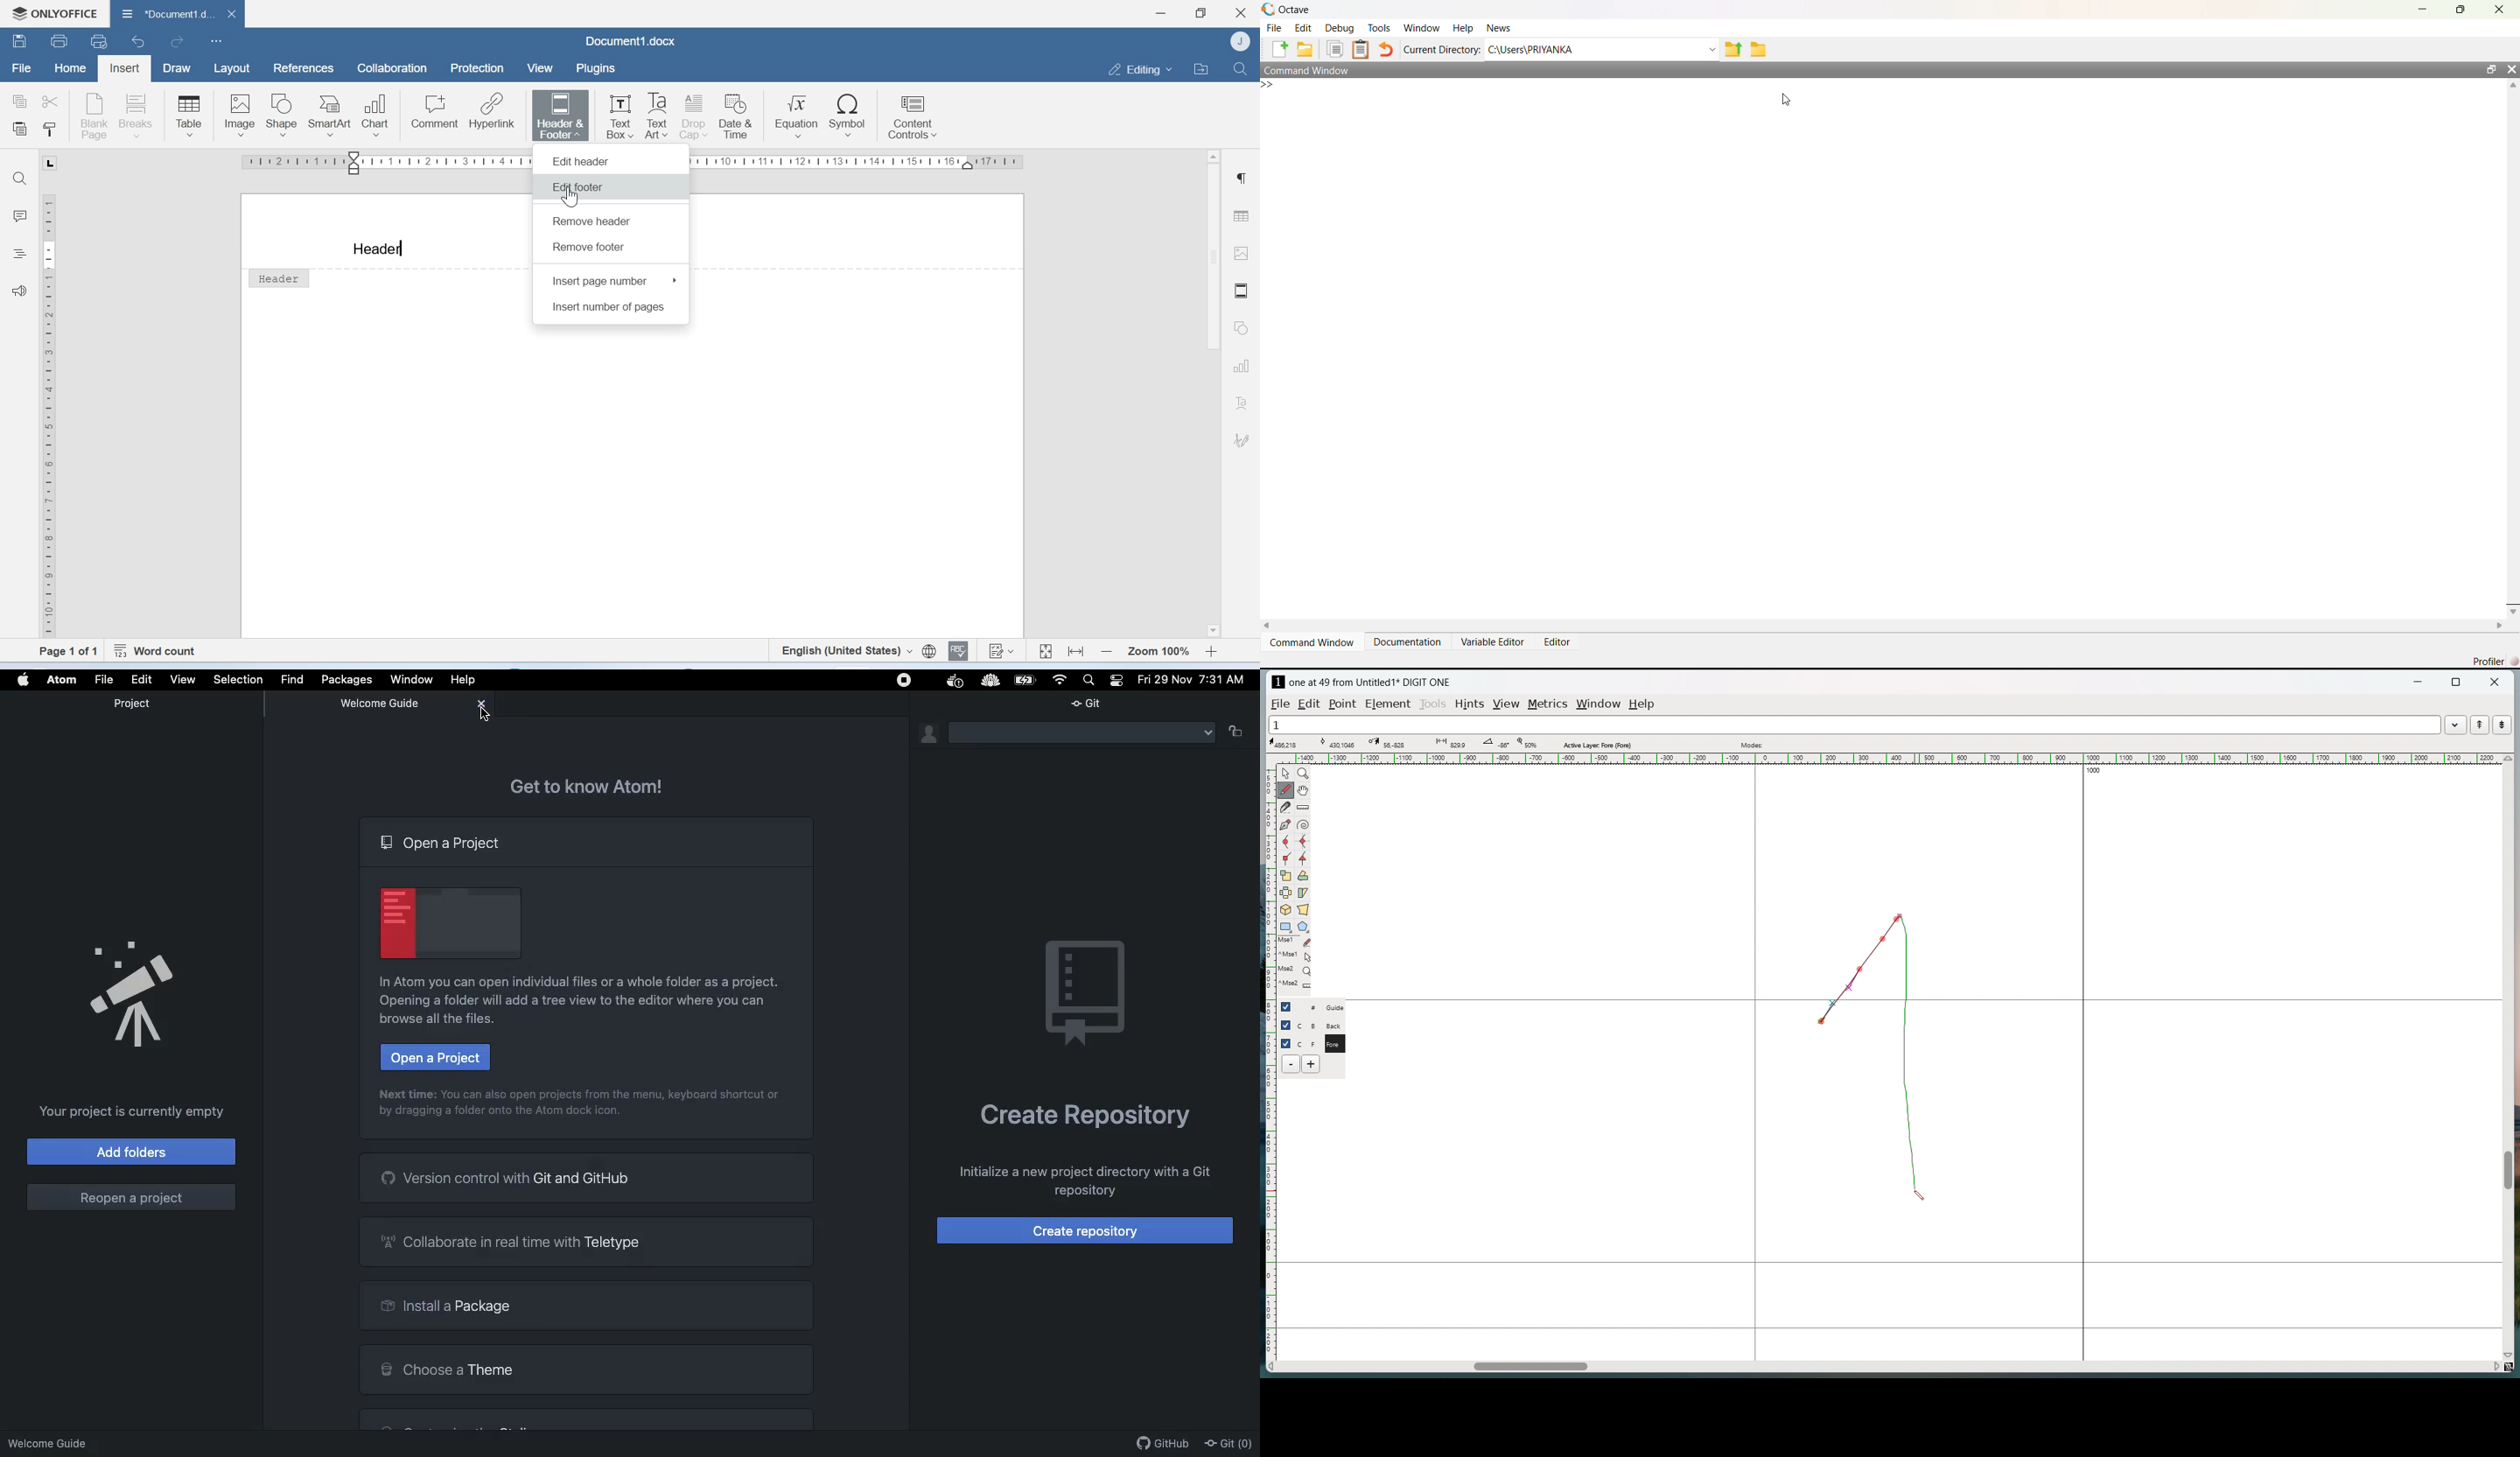 This screenshot has height=1484, width=2520. What do you see at coordinates (1161, 13) in the screenshot?
I see `Minimize` at bounding box center [1161, 13].